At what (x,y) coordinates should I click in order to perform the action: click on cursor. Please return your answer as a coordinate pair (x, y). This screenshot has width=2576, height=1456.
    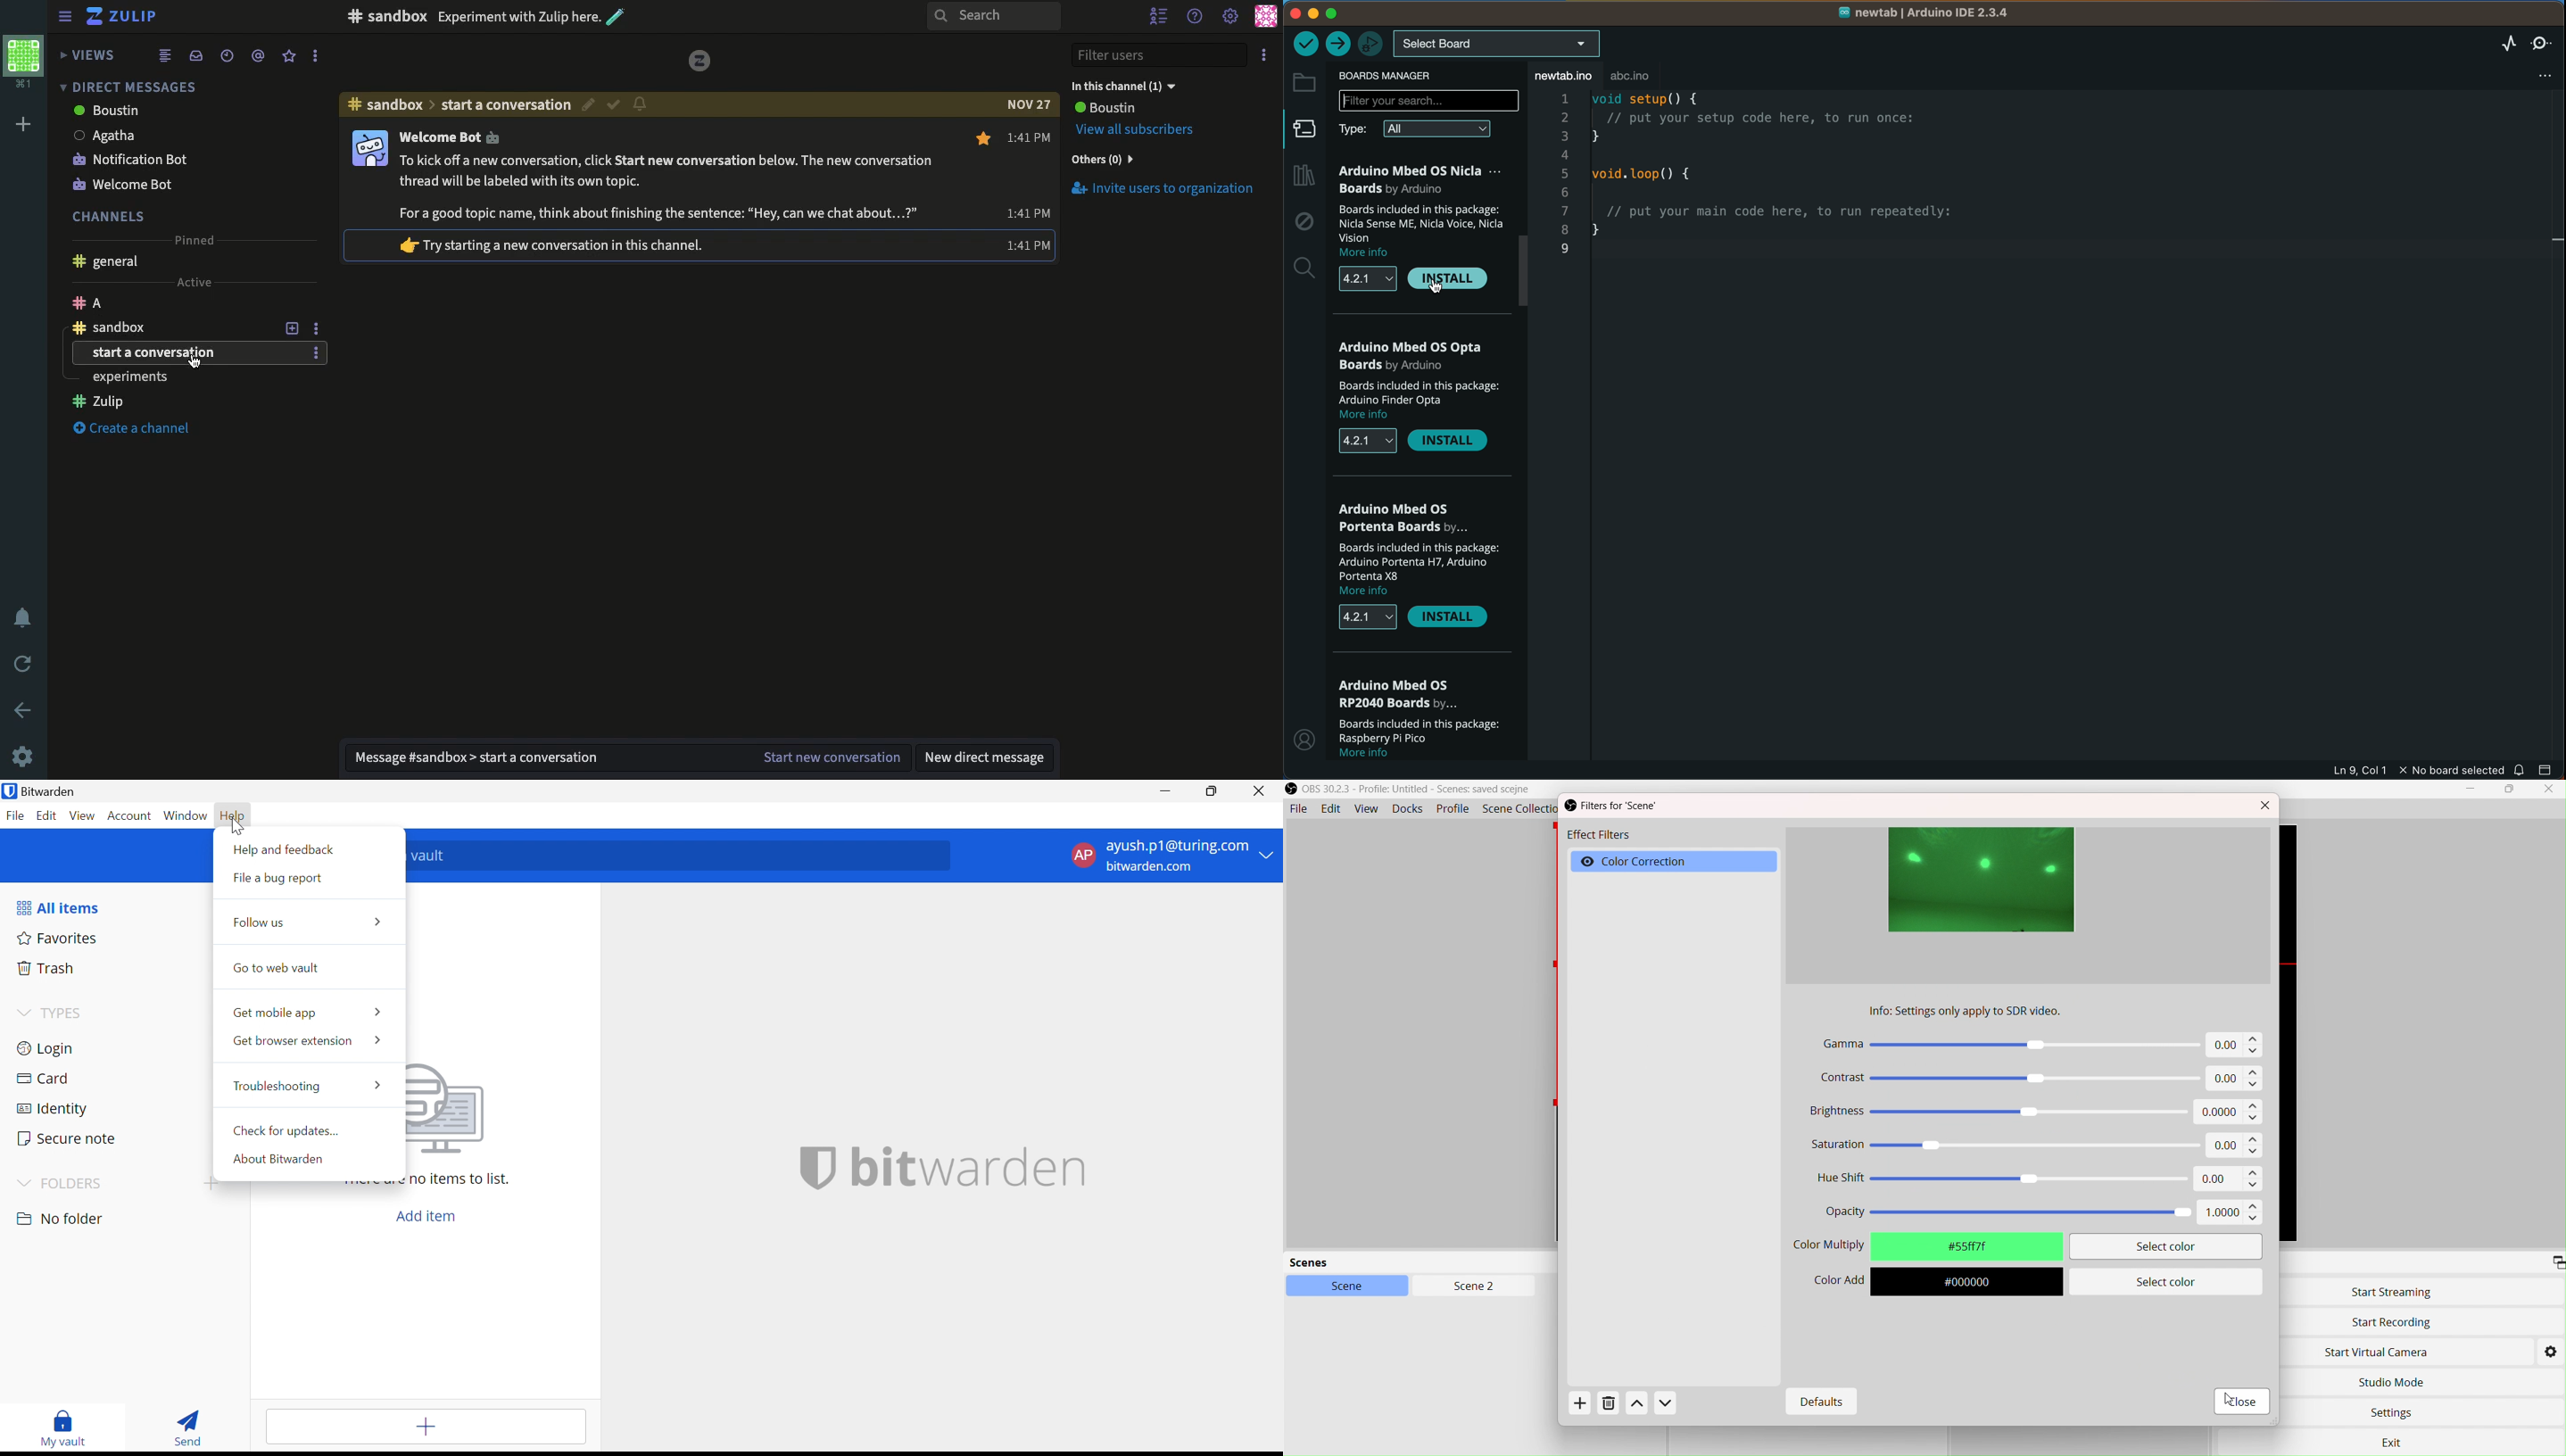
    Looking at the image, I should click on (2115, 1260).